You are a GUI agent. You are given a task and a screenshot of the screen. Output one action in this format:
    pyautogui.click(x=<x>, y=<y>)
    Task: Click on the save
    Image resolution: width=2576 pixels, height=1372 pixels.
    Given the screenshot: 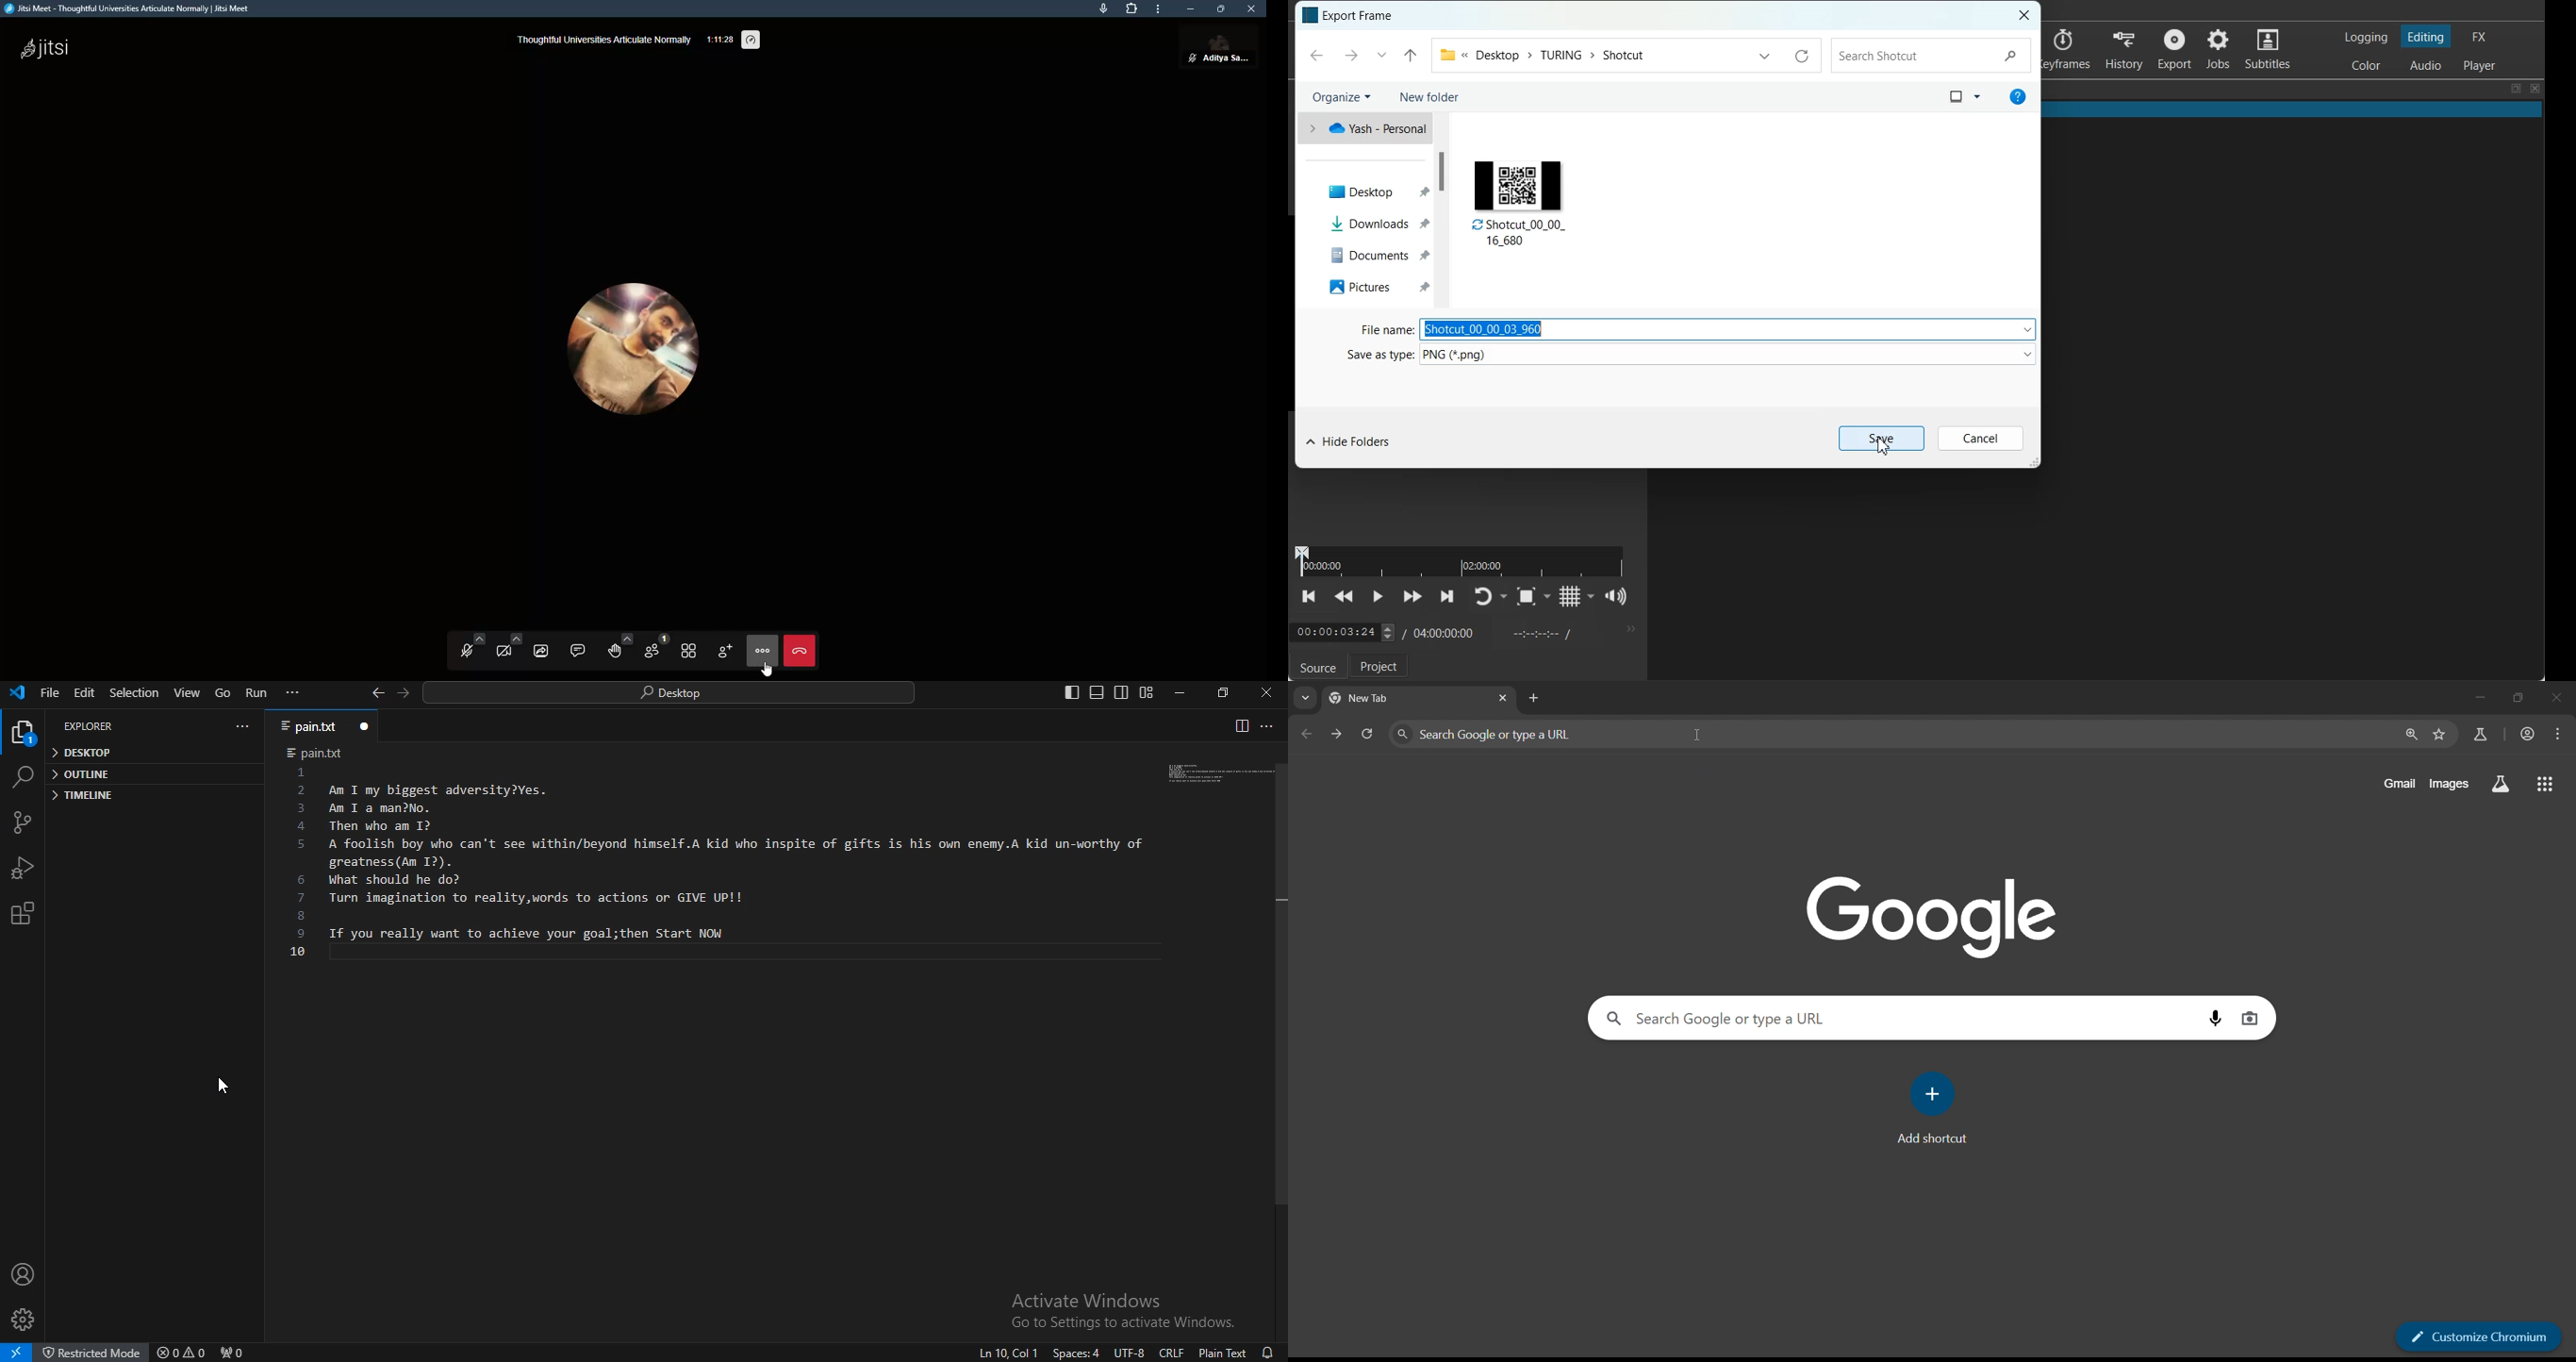 What is the action you would take?
    pyautogui.click(x=1882, y=438)
    